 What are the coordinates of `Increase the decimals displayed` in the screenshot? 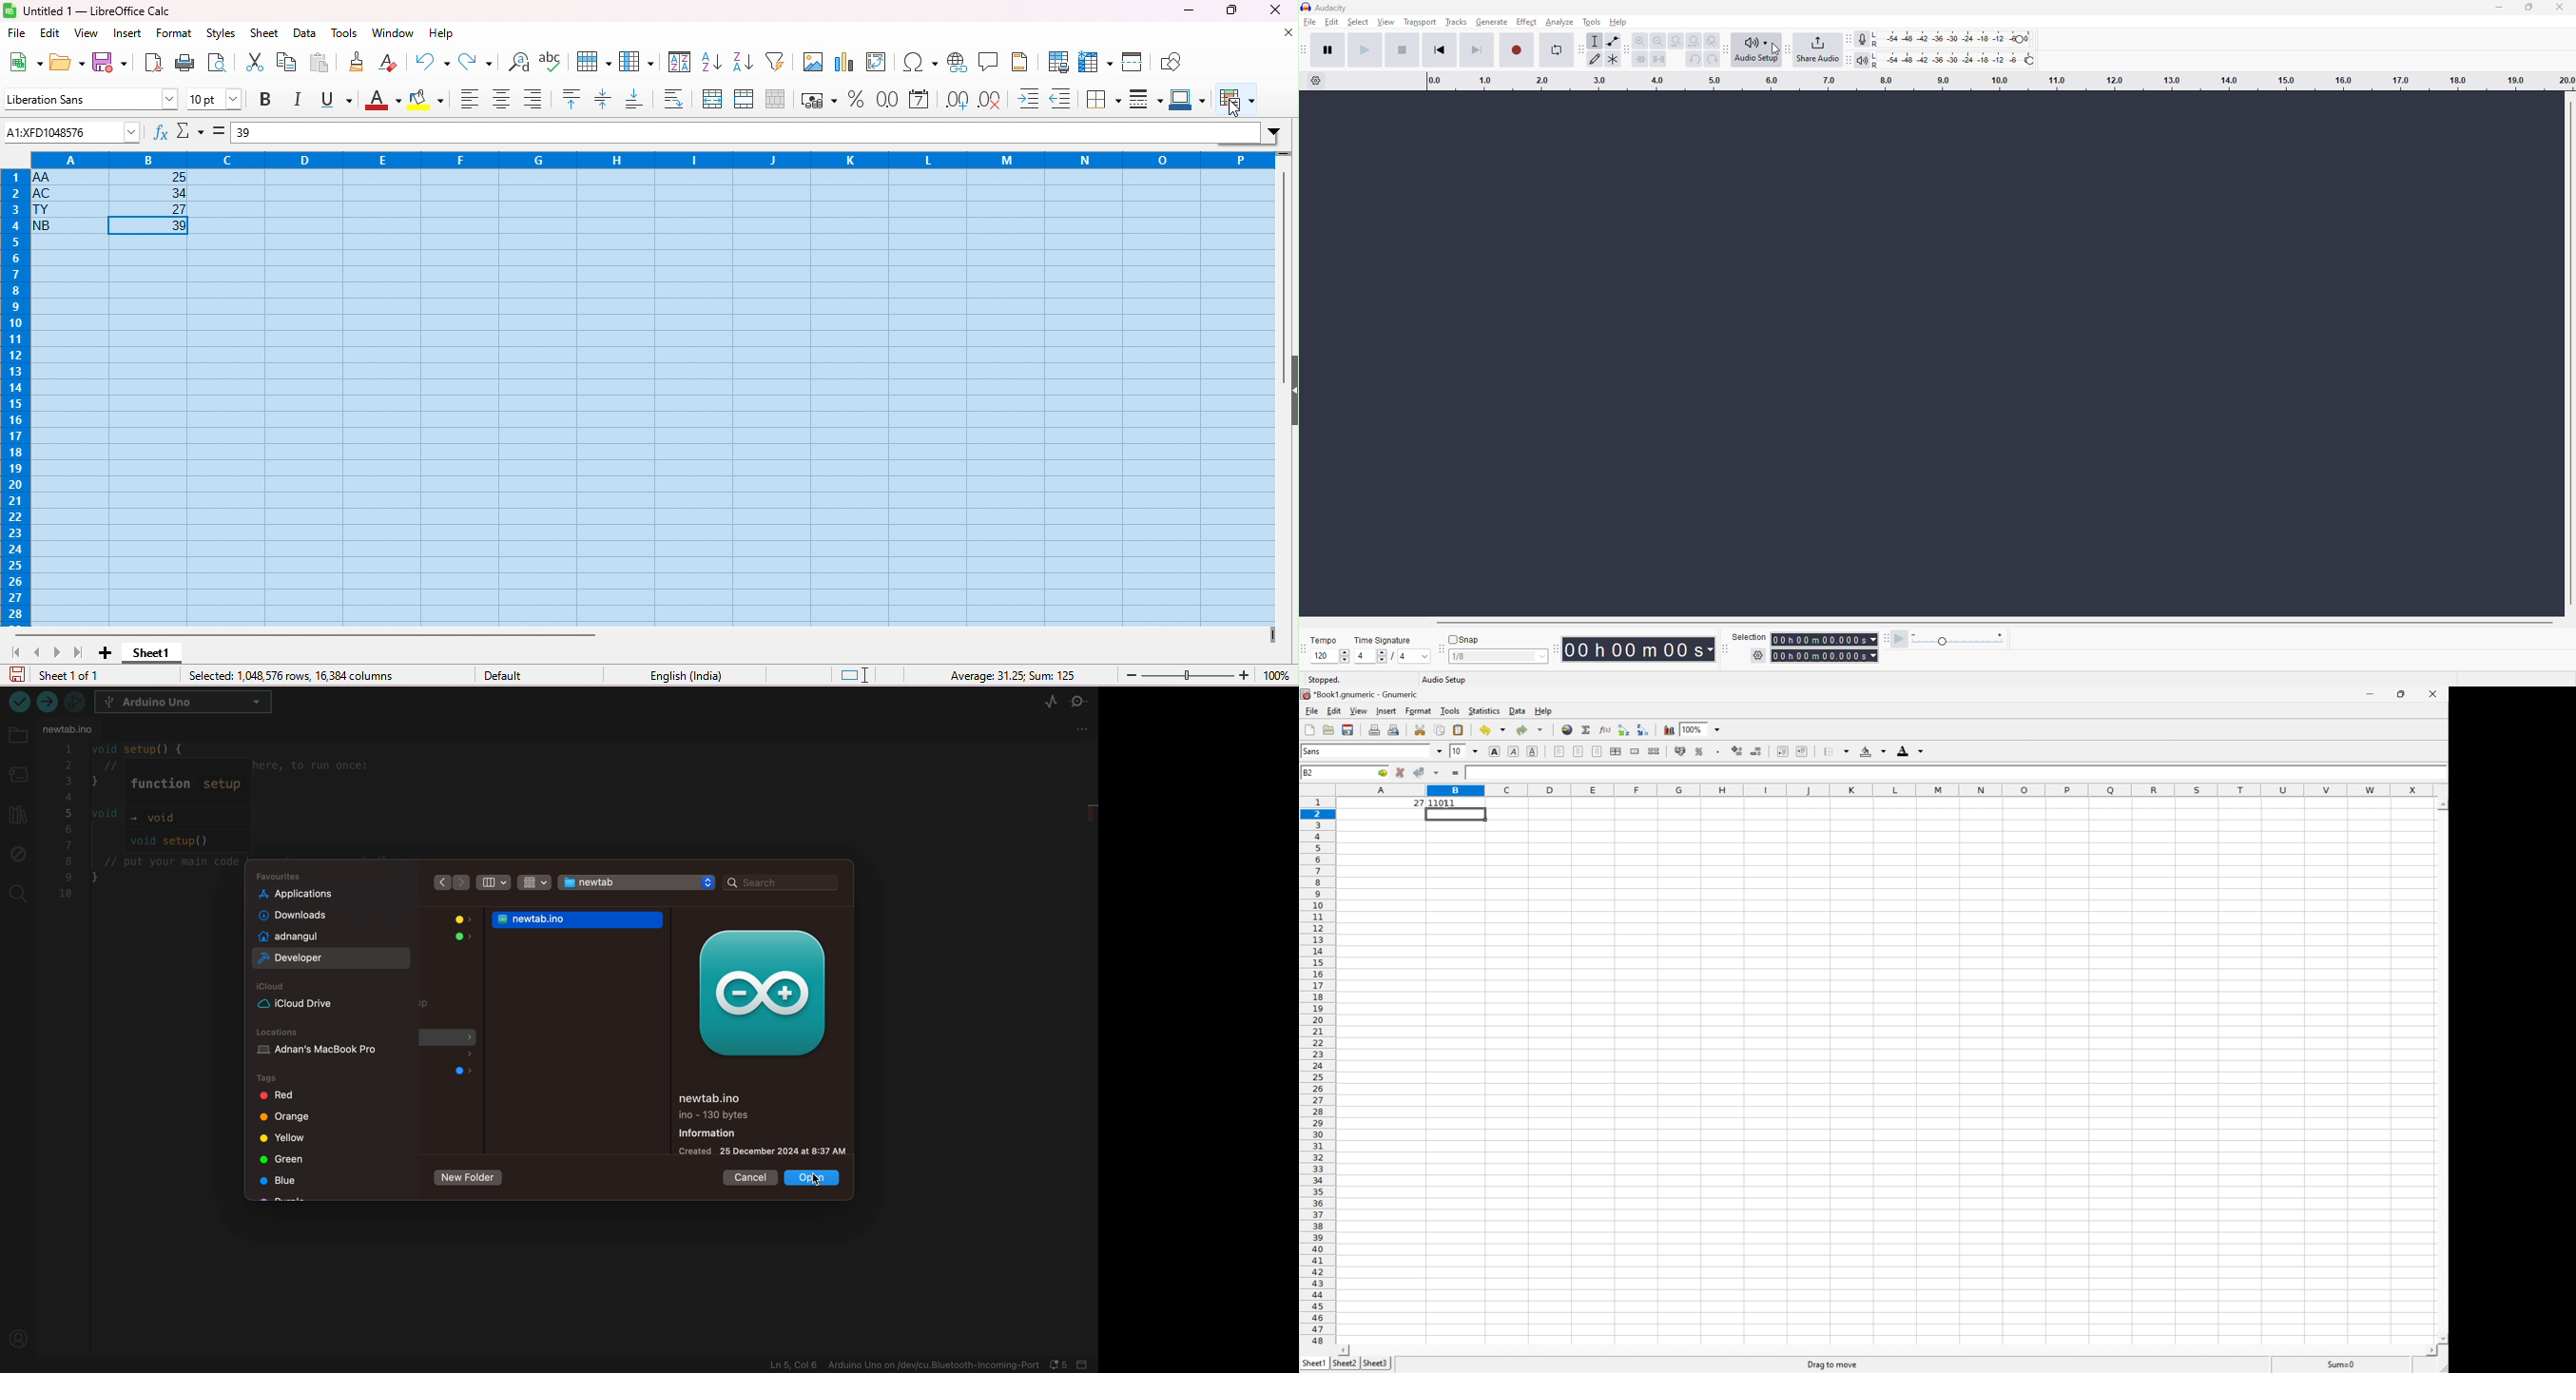 It's located at (1737, 749).